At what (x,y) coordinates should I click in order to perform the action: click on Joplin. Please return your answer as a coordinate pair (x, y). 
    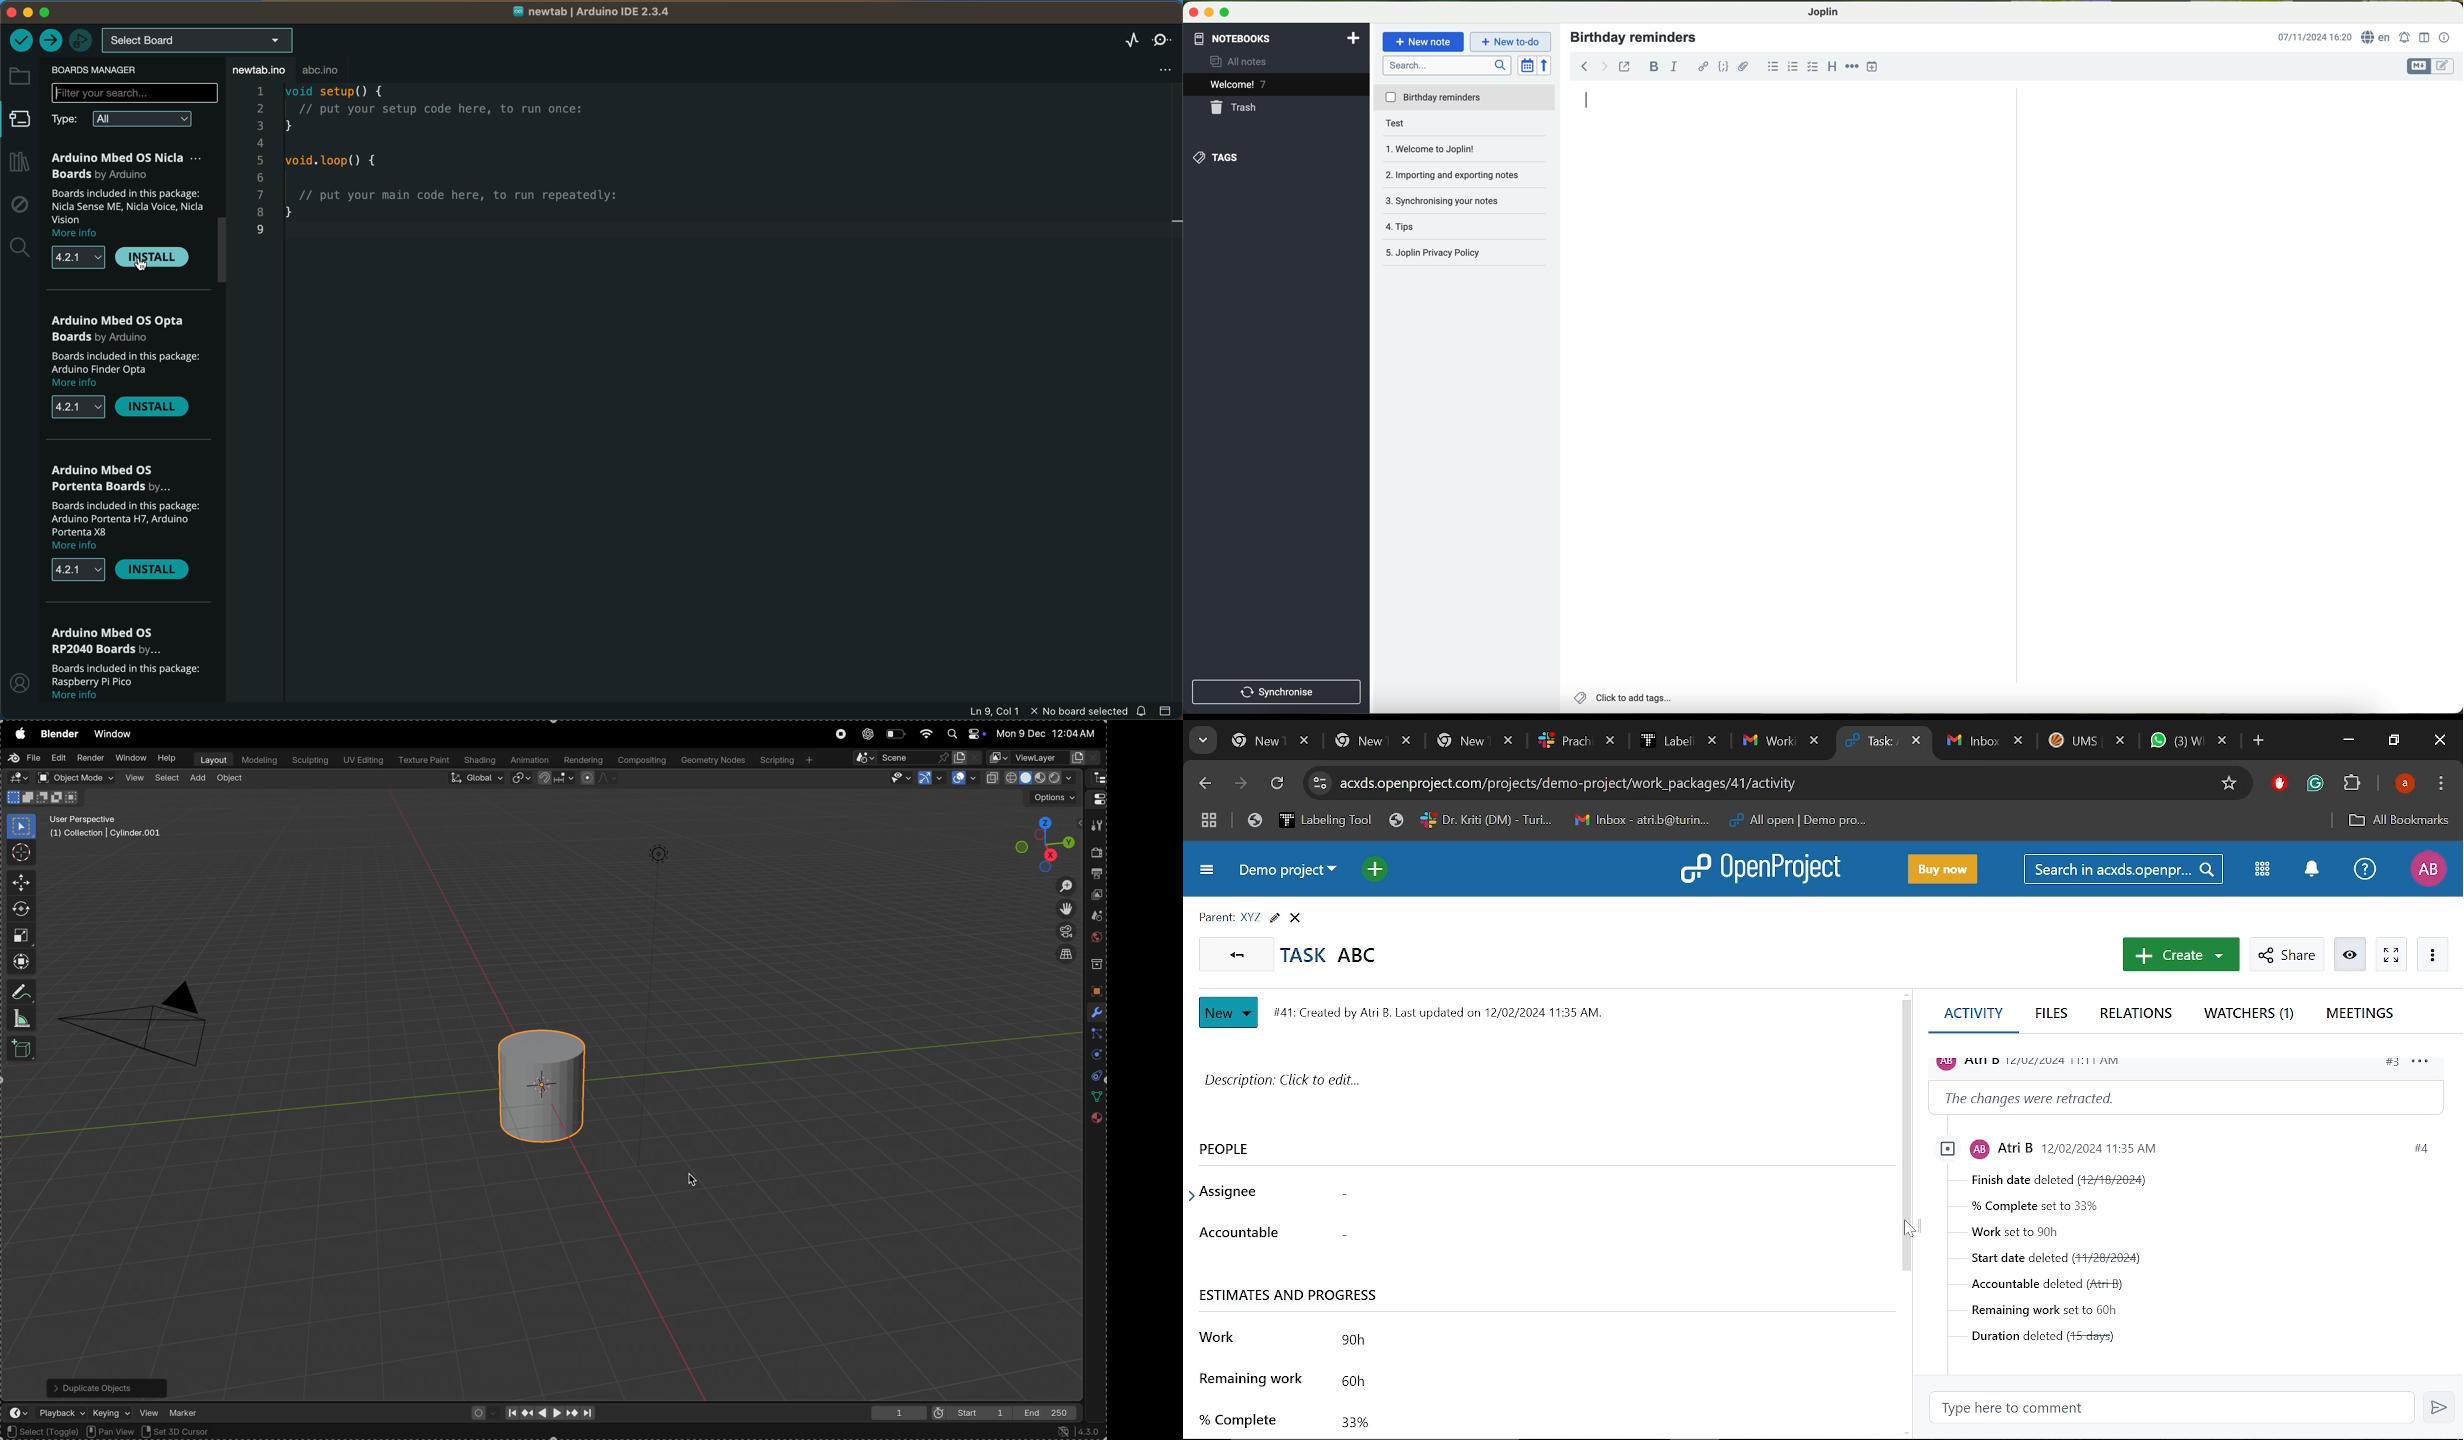
    Looking at the image, I should click on (1823, 13).